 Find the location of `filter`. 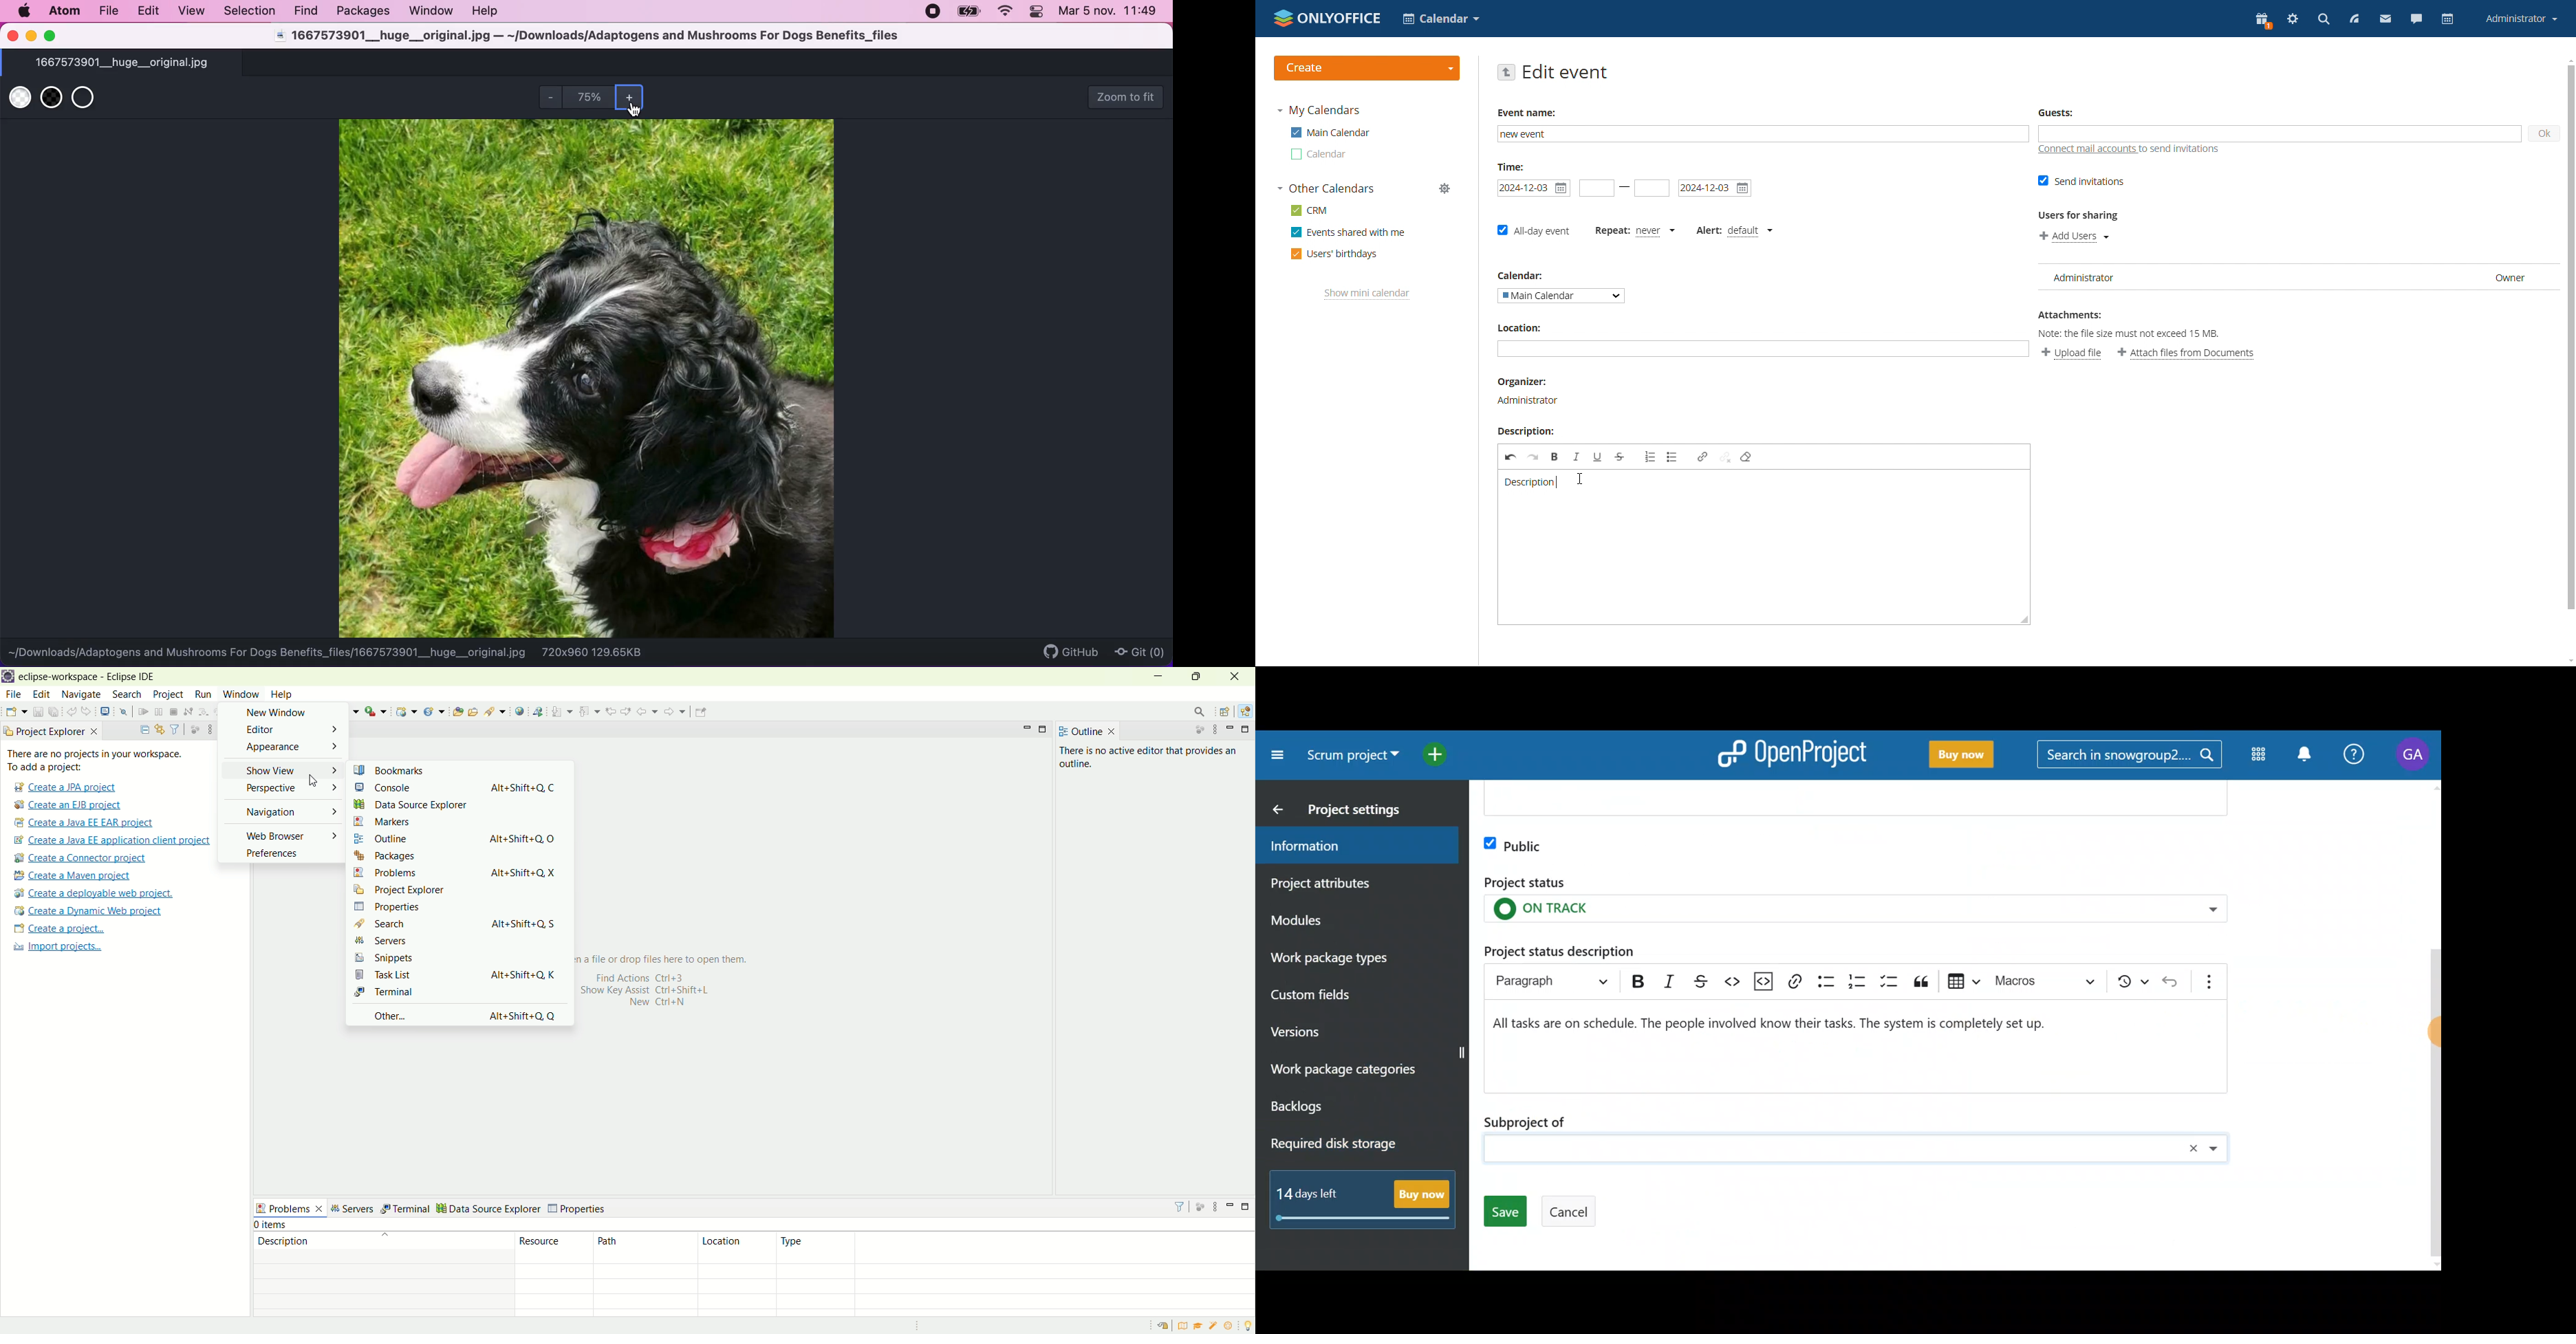

filter is located at coordinates (1181, 1206).